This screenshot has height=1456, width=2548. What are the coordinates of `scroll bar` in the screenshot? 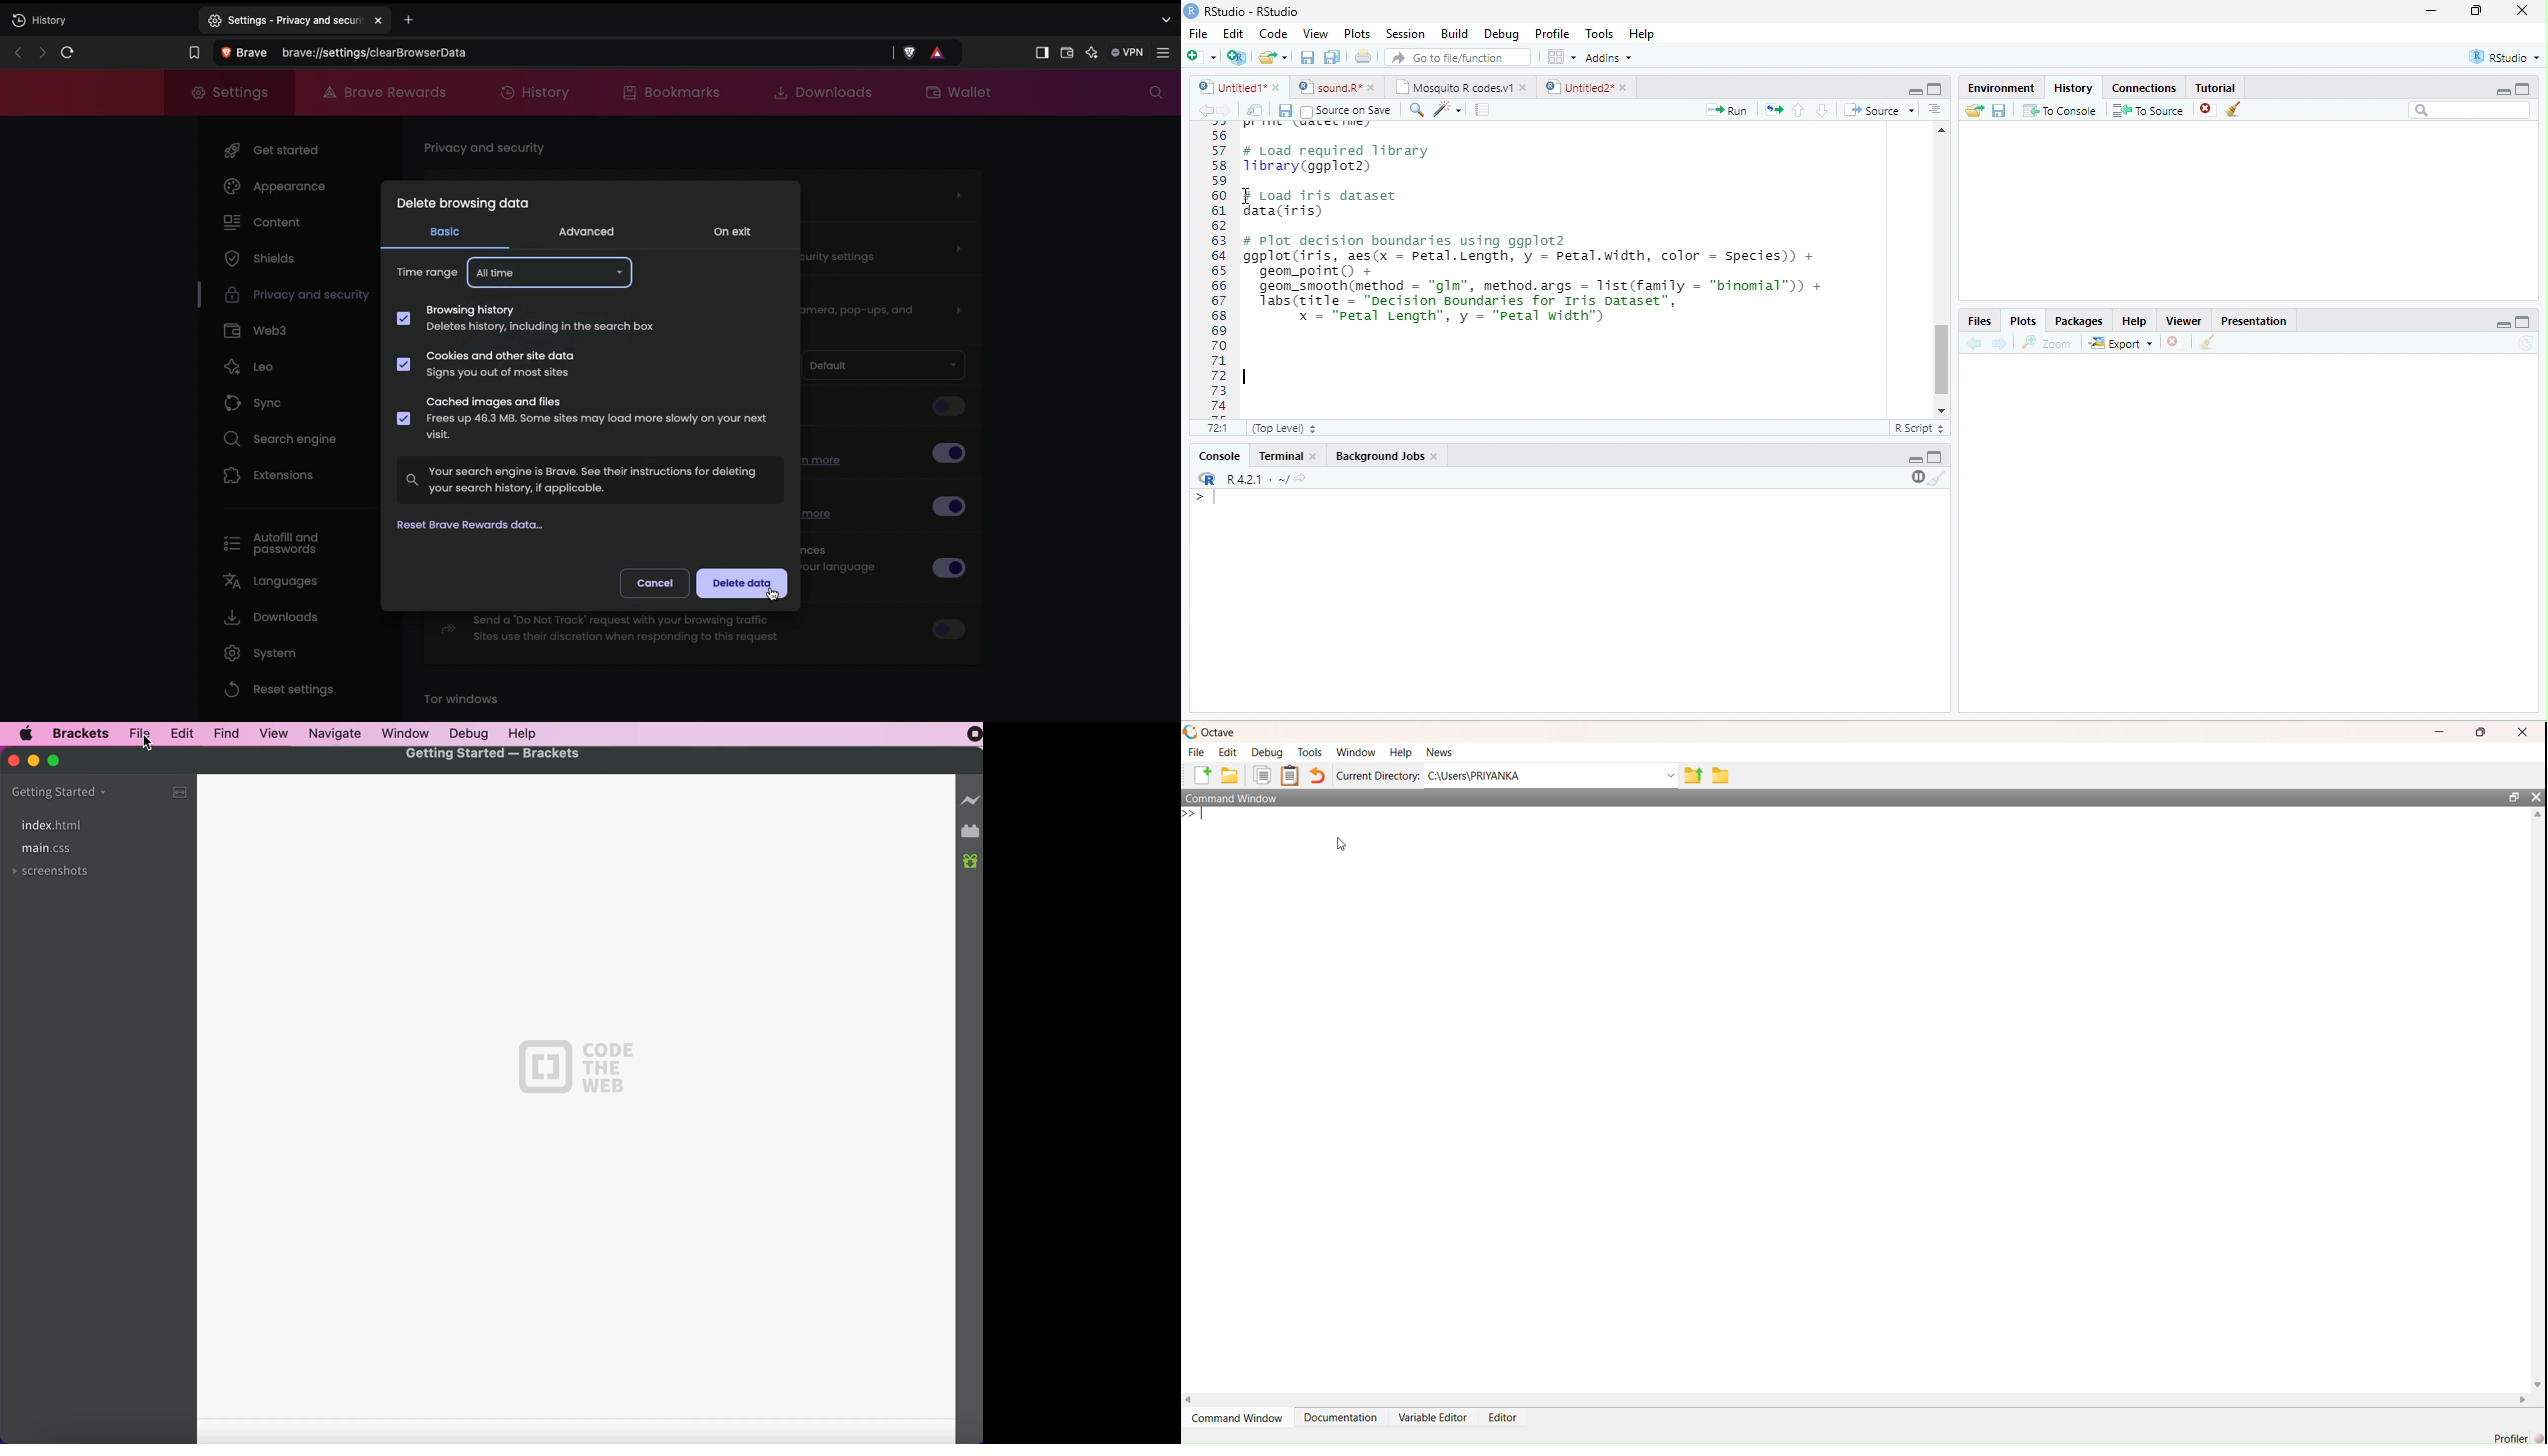 It's located at (1942, 360).